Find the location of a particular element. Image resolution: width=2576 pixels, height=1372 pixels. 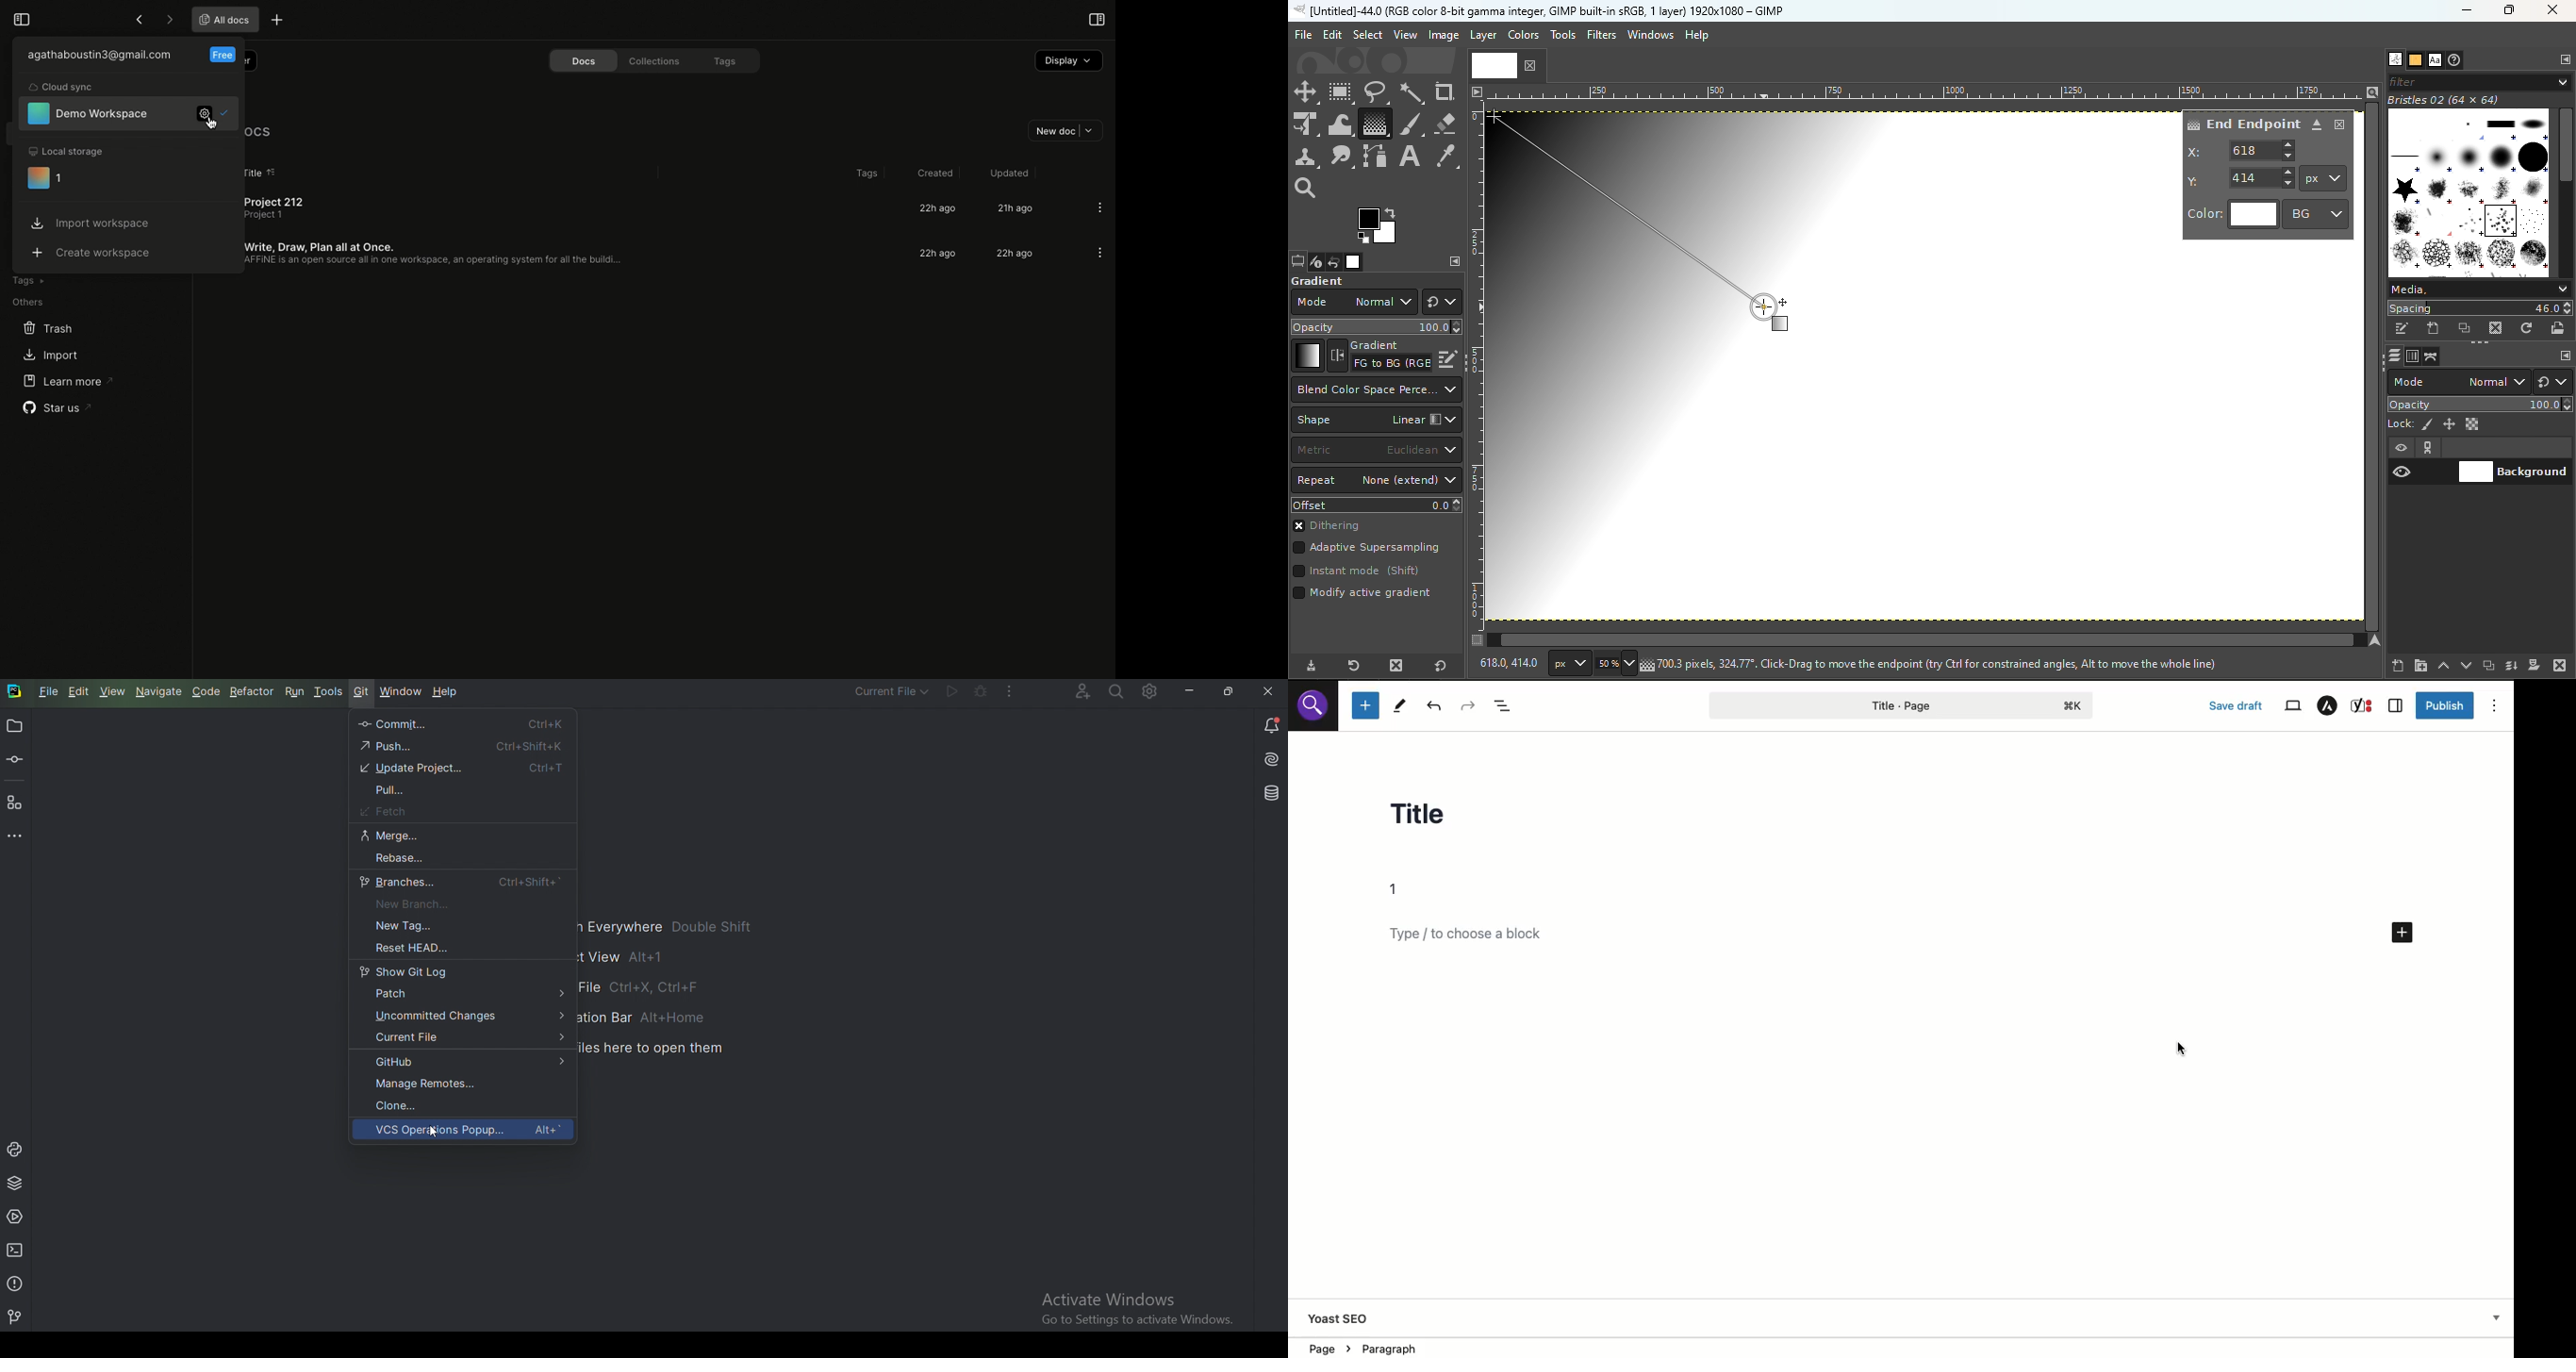

Settings is located at coordinates (208, 117).